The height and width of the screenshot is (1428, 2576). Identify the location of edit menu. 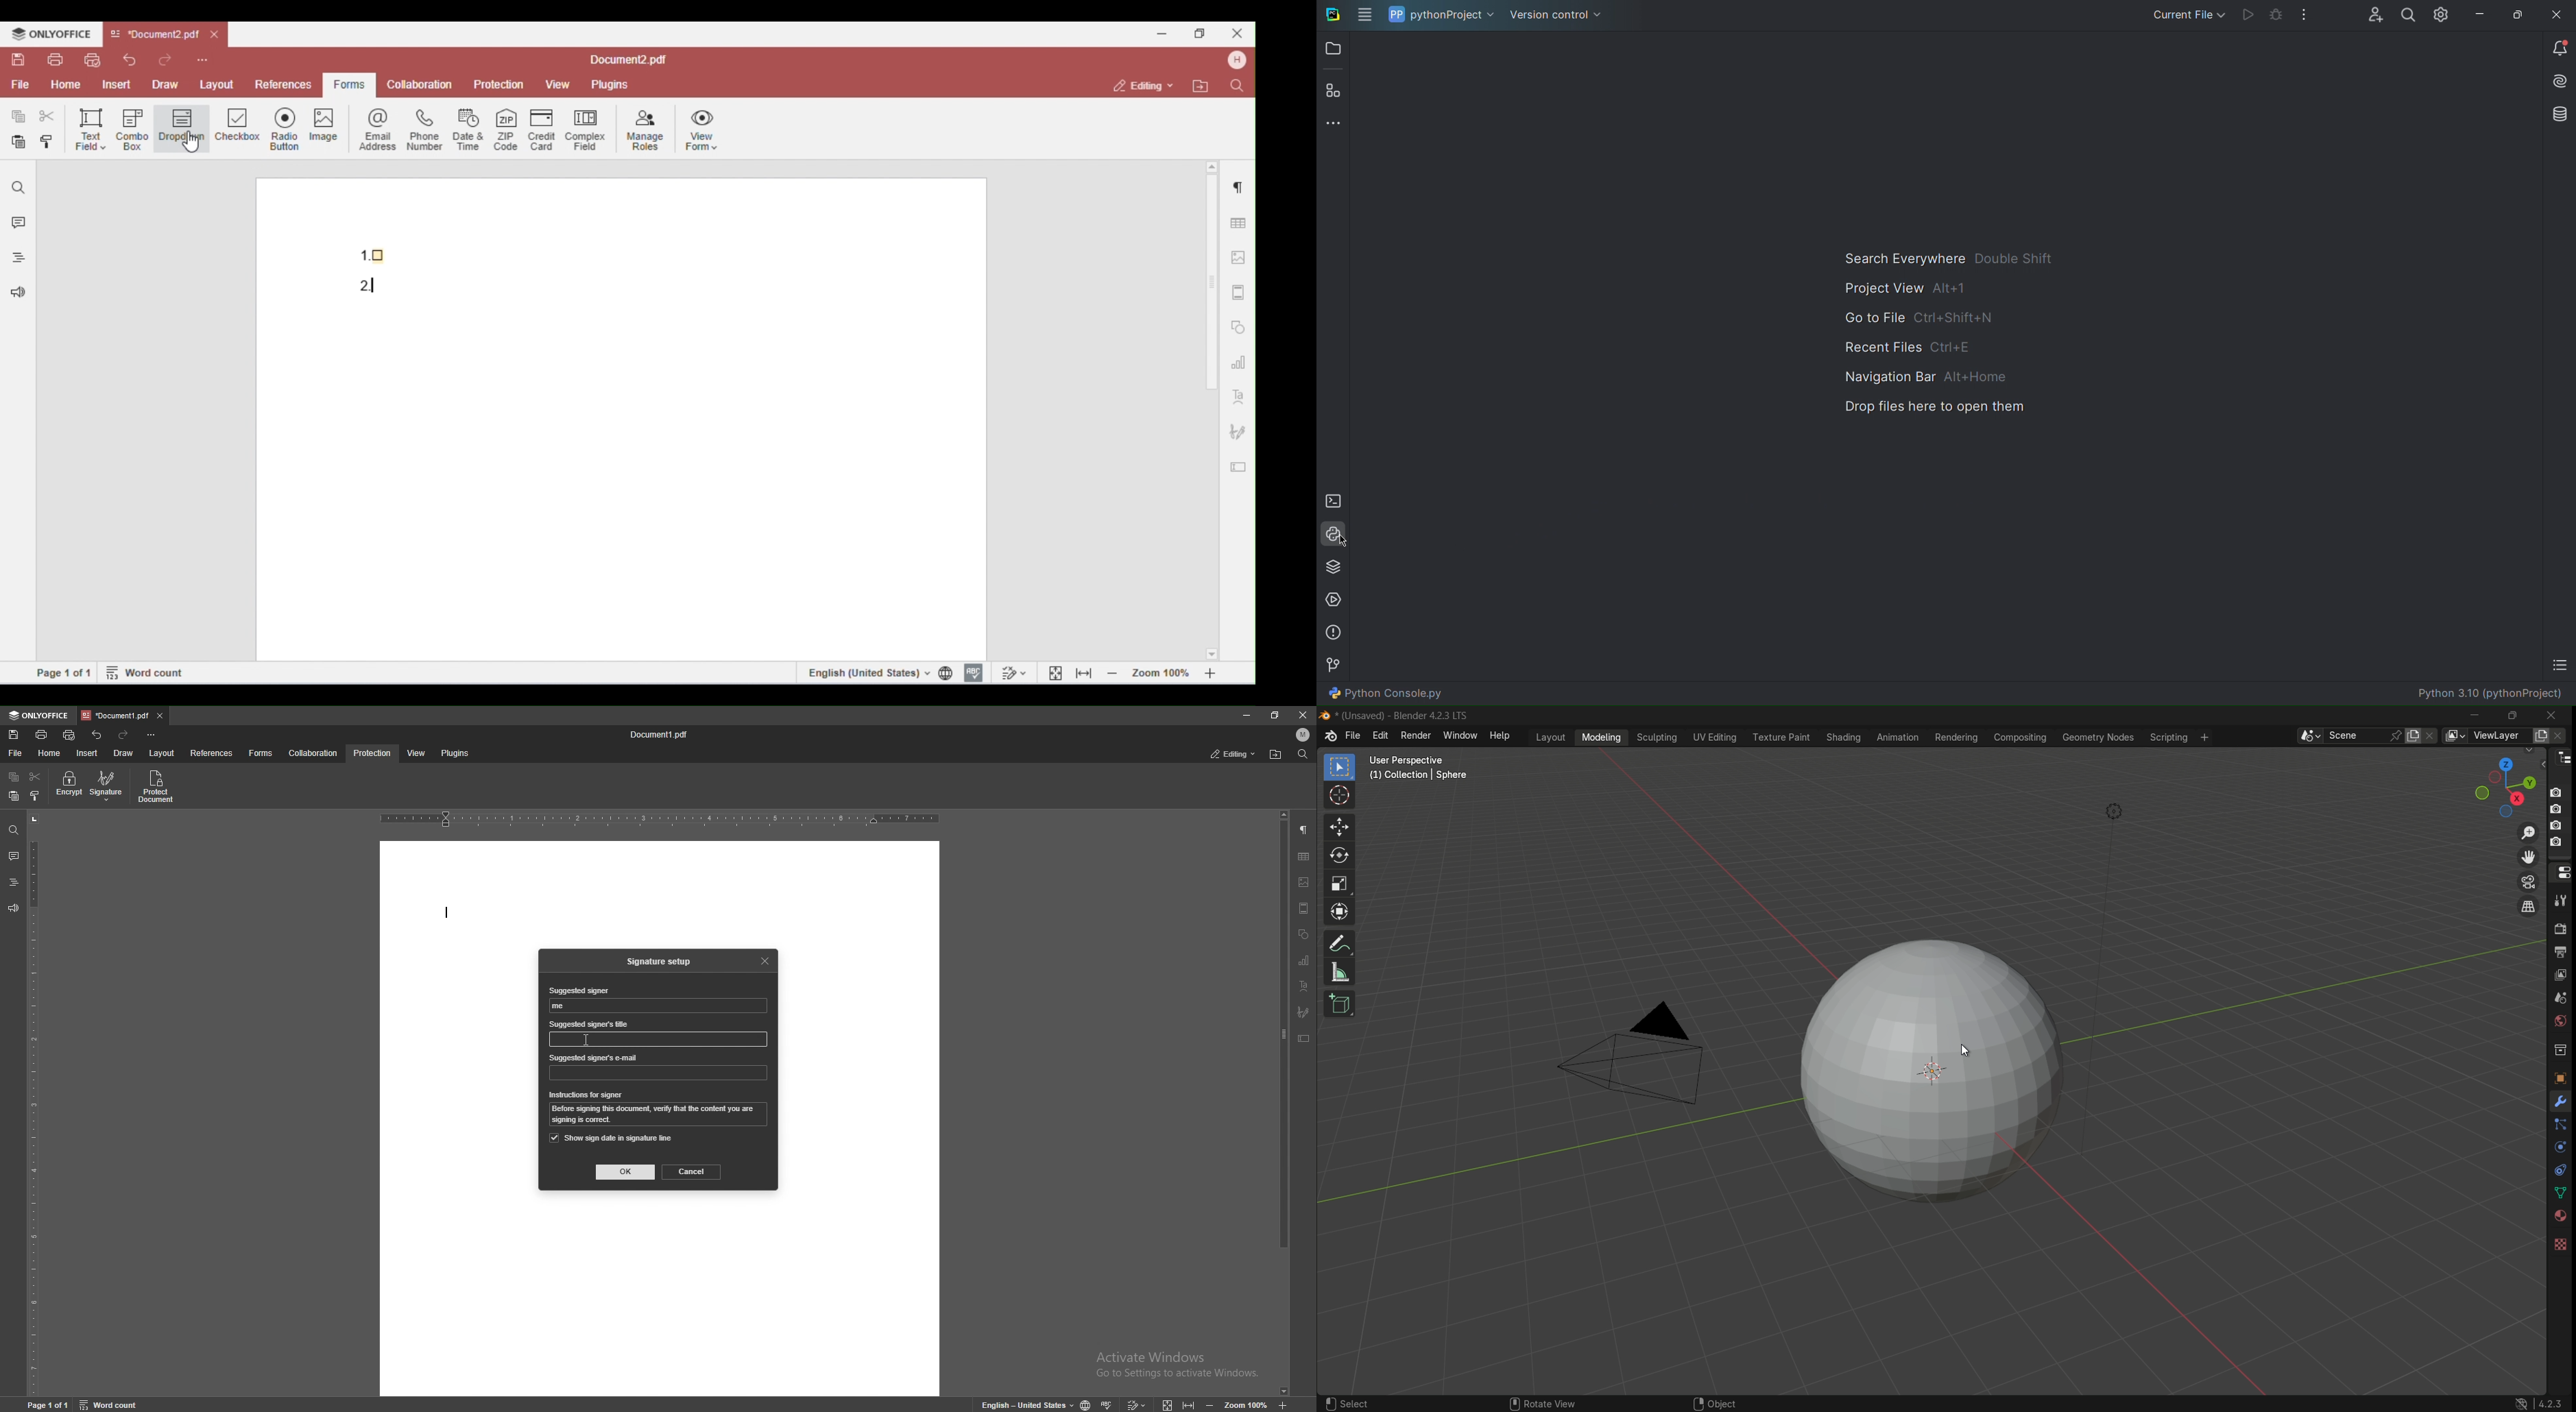
(1378, 736).